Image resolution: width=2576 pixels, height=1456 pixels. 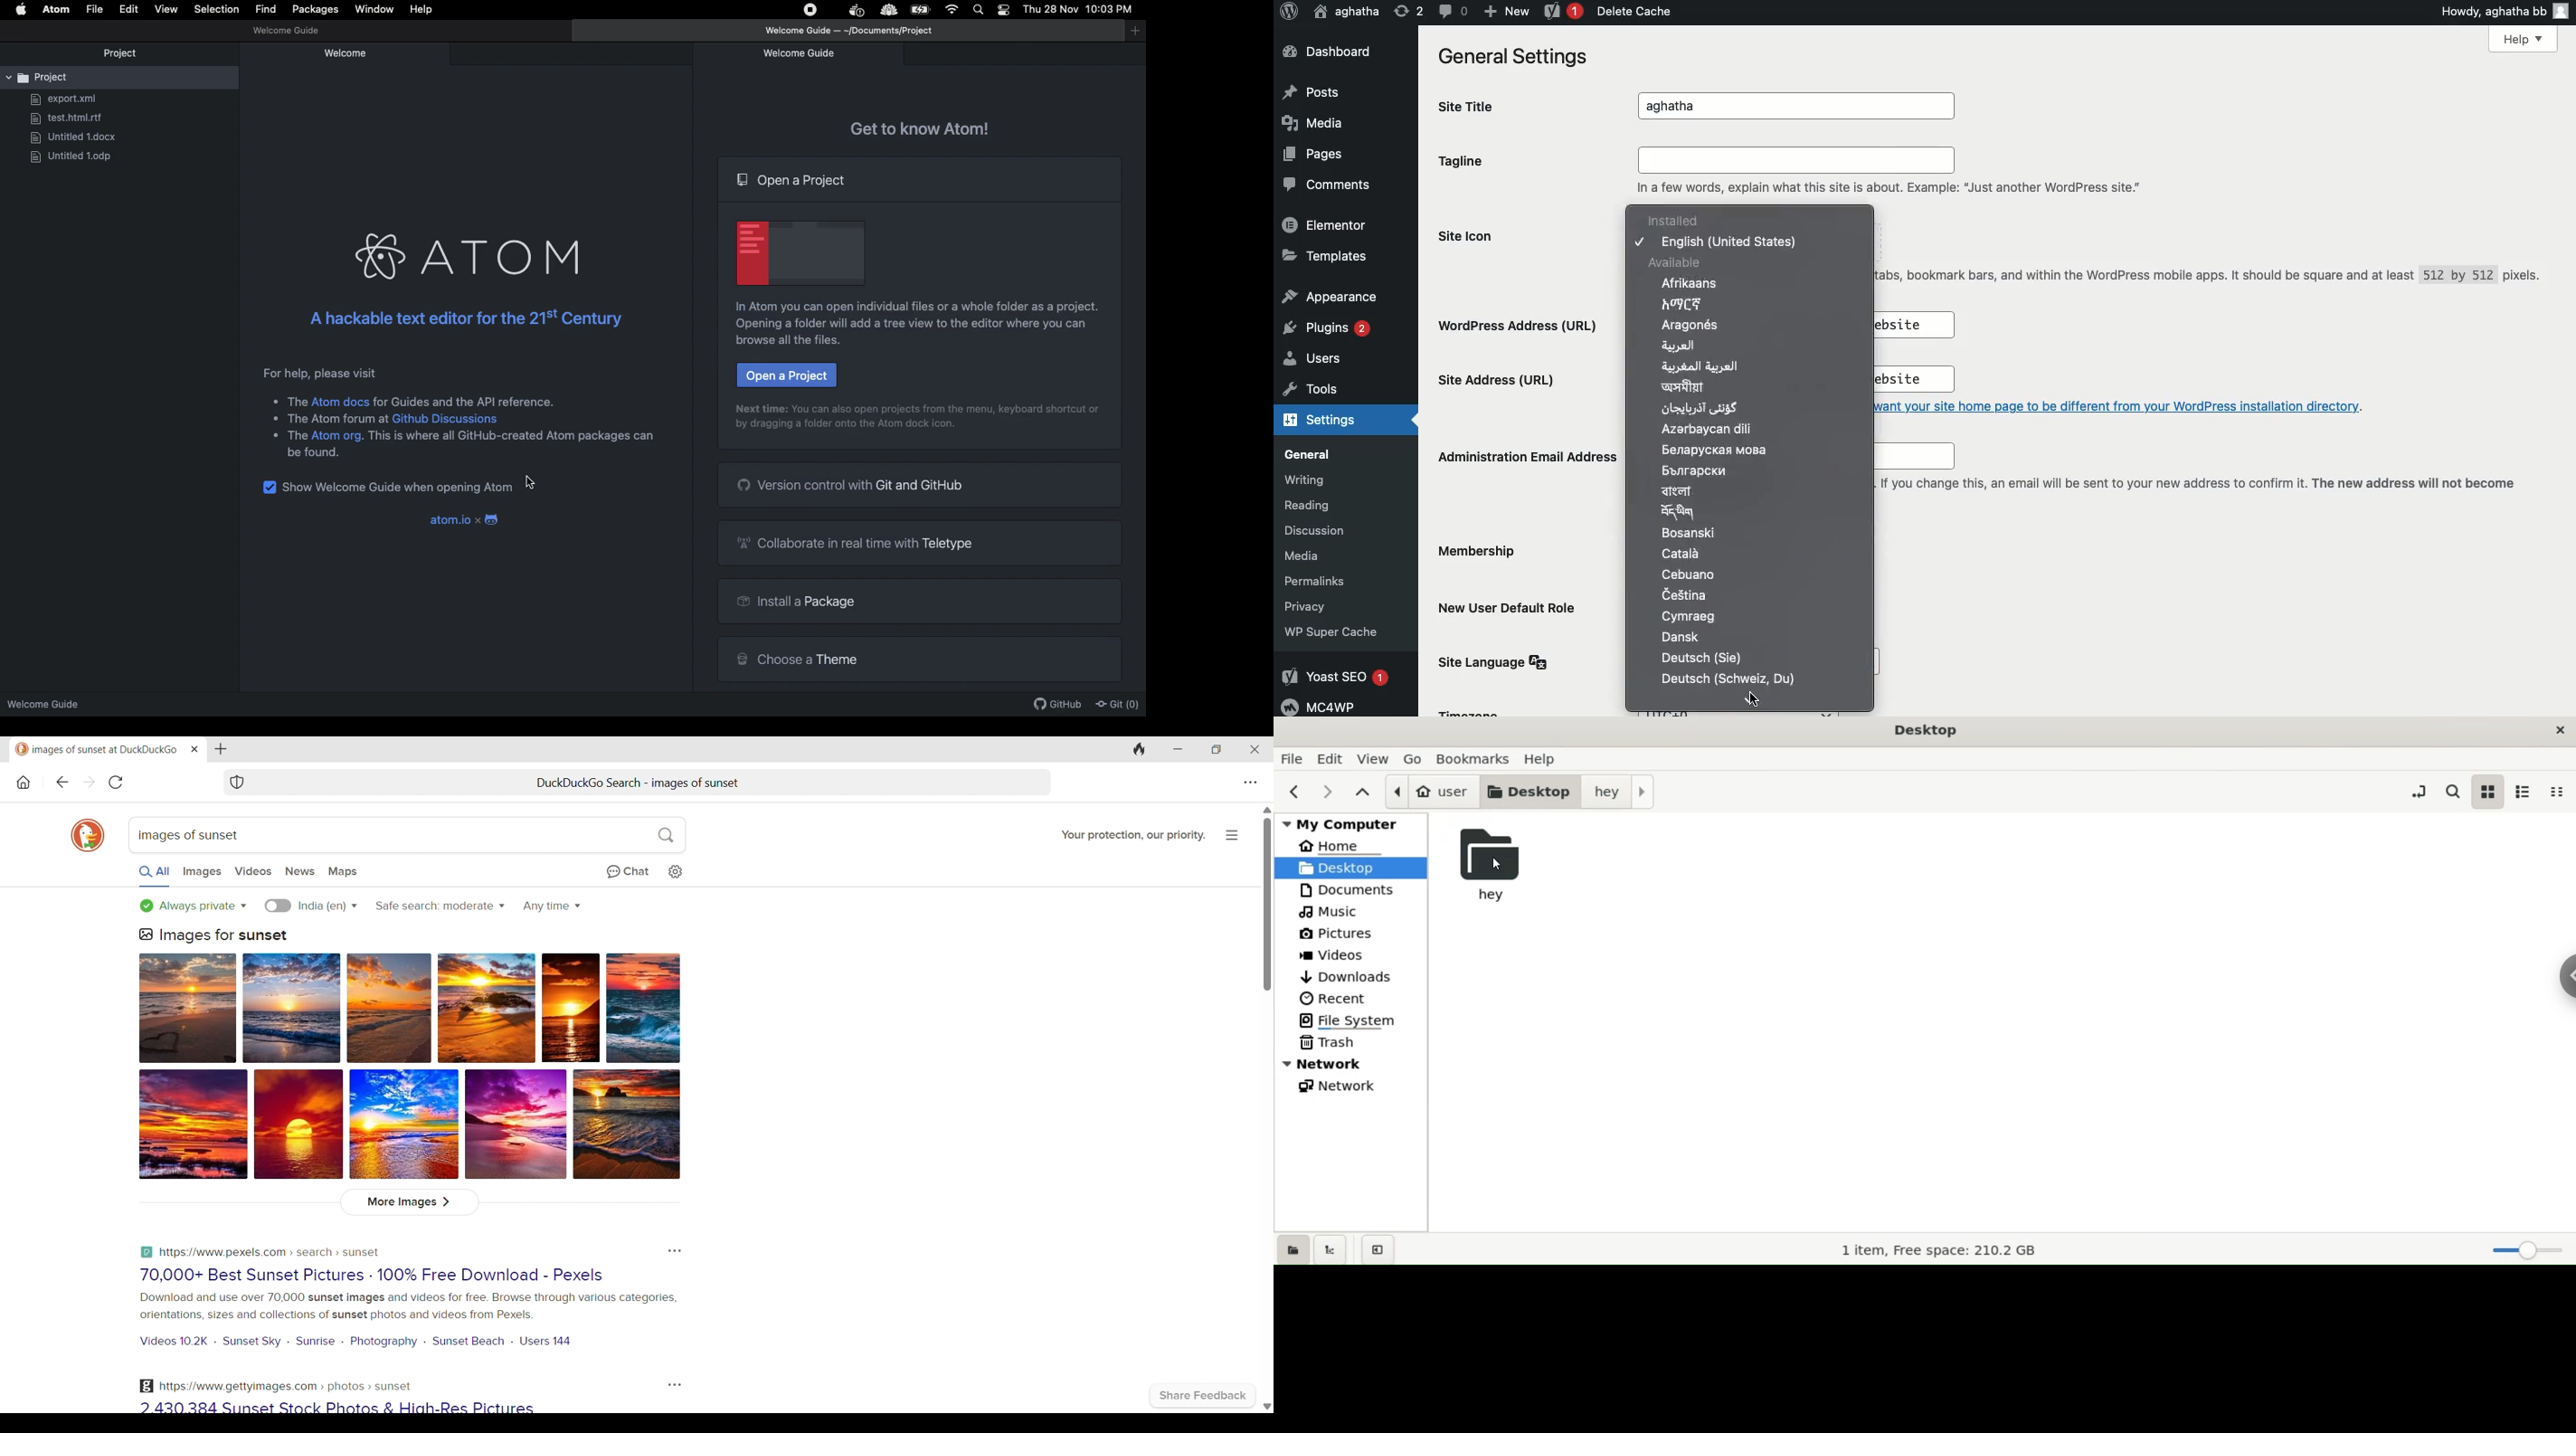 What do you see at coordinates (634, 783) in the screenshot?
I see `Duckduckgo search images of sunset` at bounding box center [634, 783].